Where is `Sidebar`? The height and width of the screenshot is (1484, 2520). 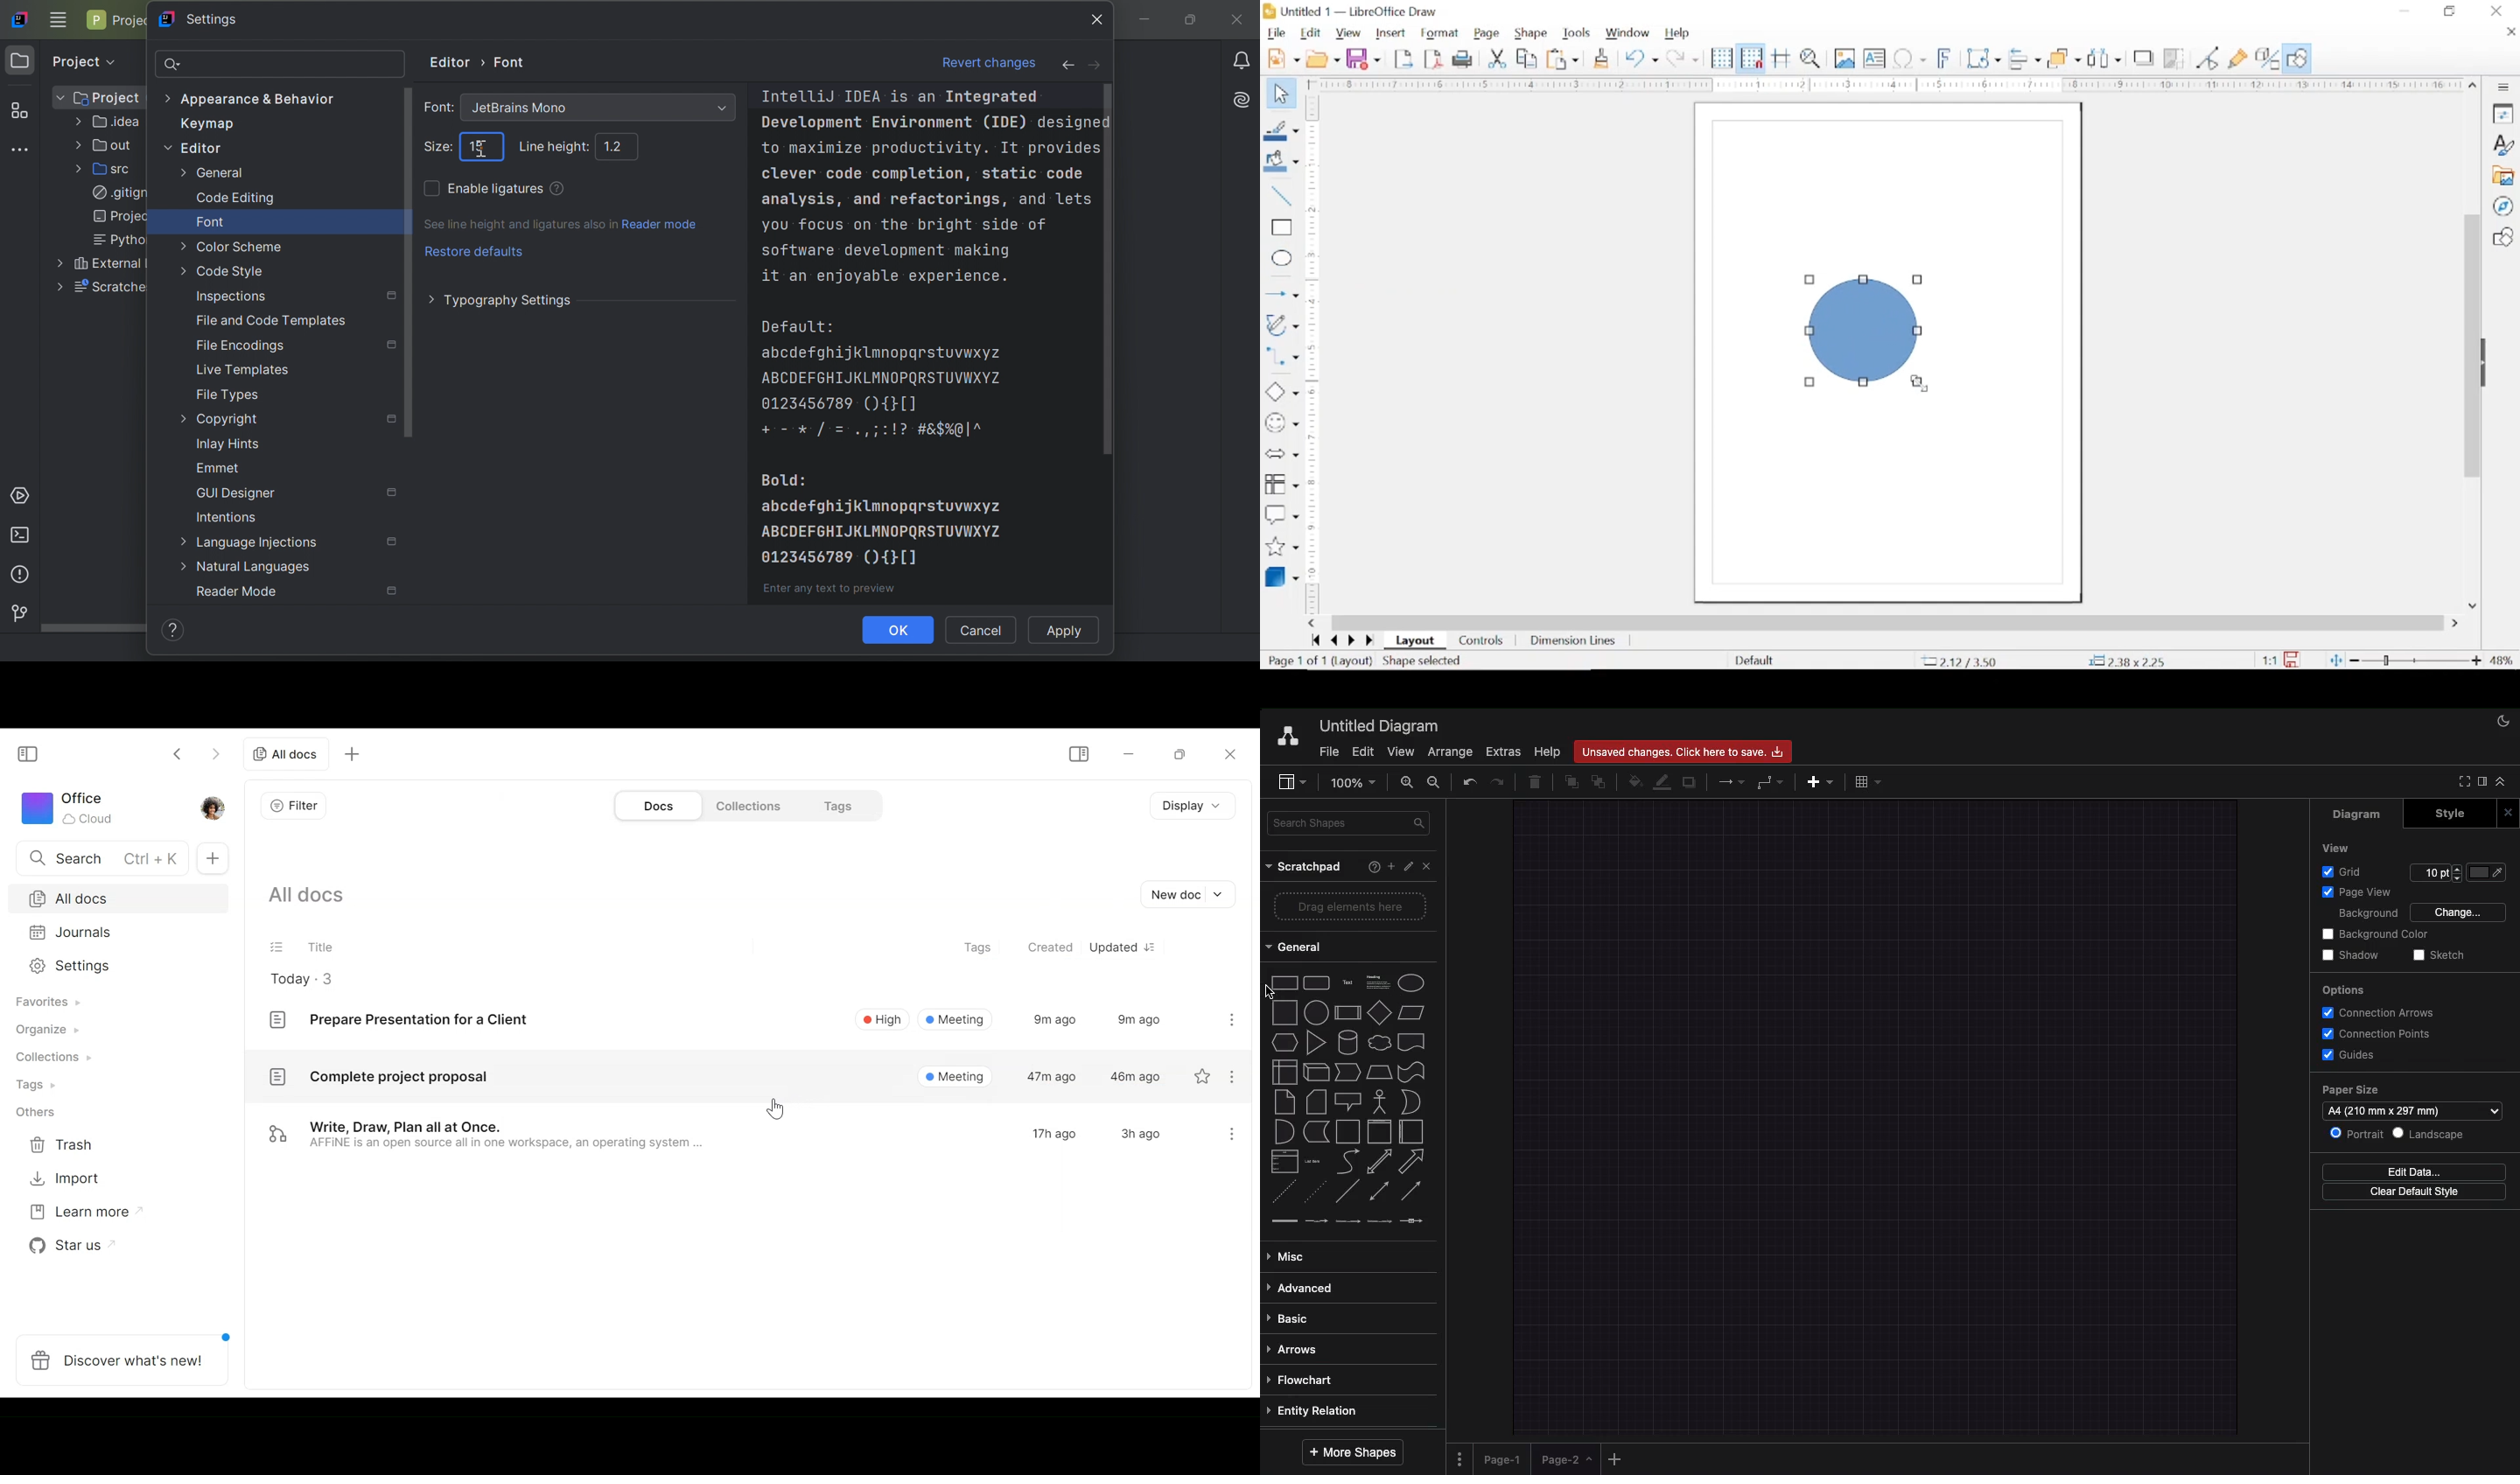
Sidebar is located at coordinates (2481, 780).